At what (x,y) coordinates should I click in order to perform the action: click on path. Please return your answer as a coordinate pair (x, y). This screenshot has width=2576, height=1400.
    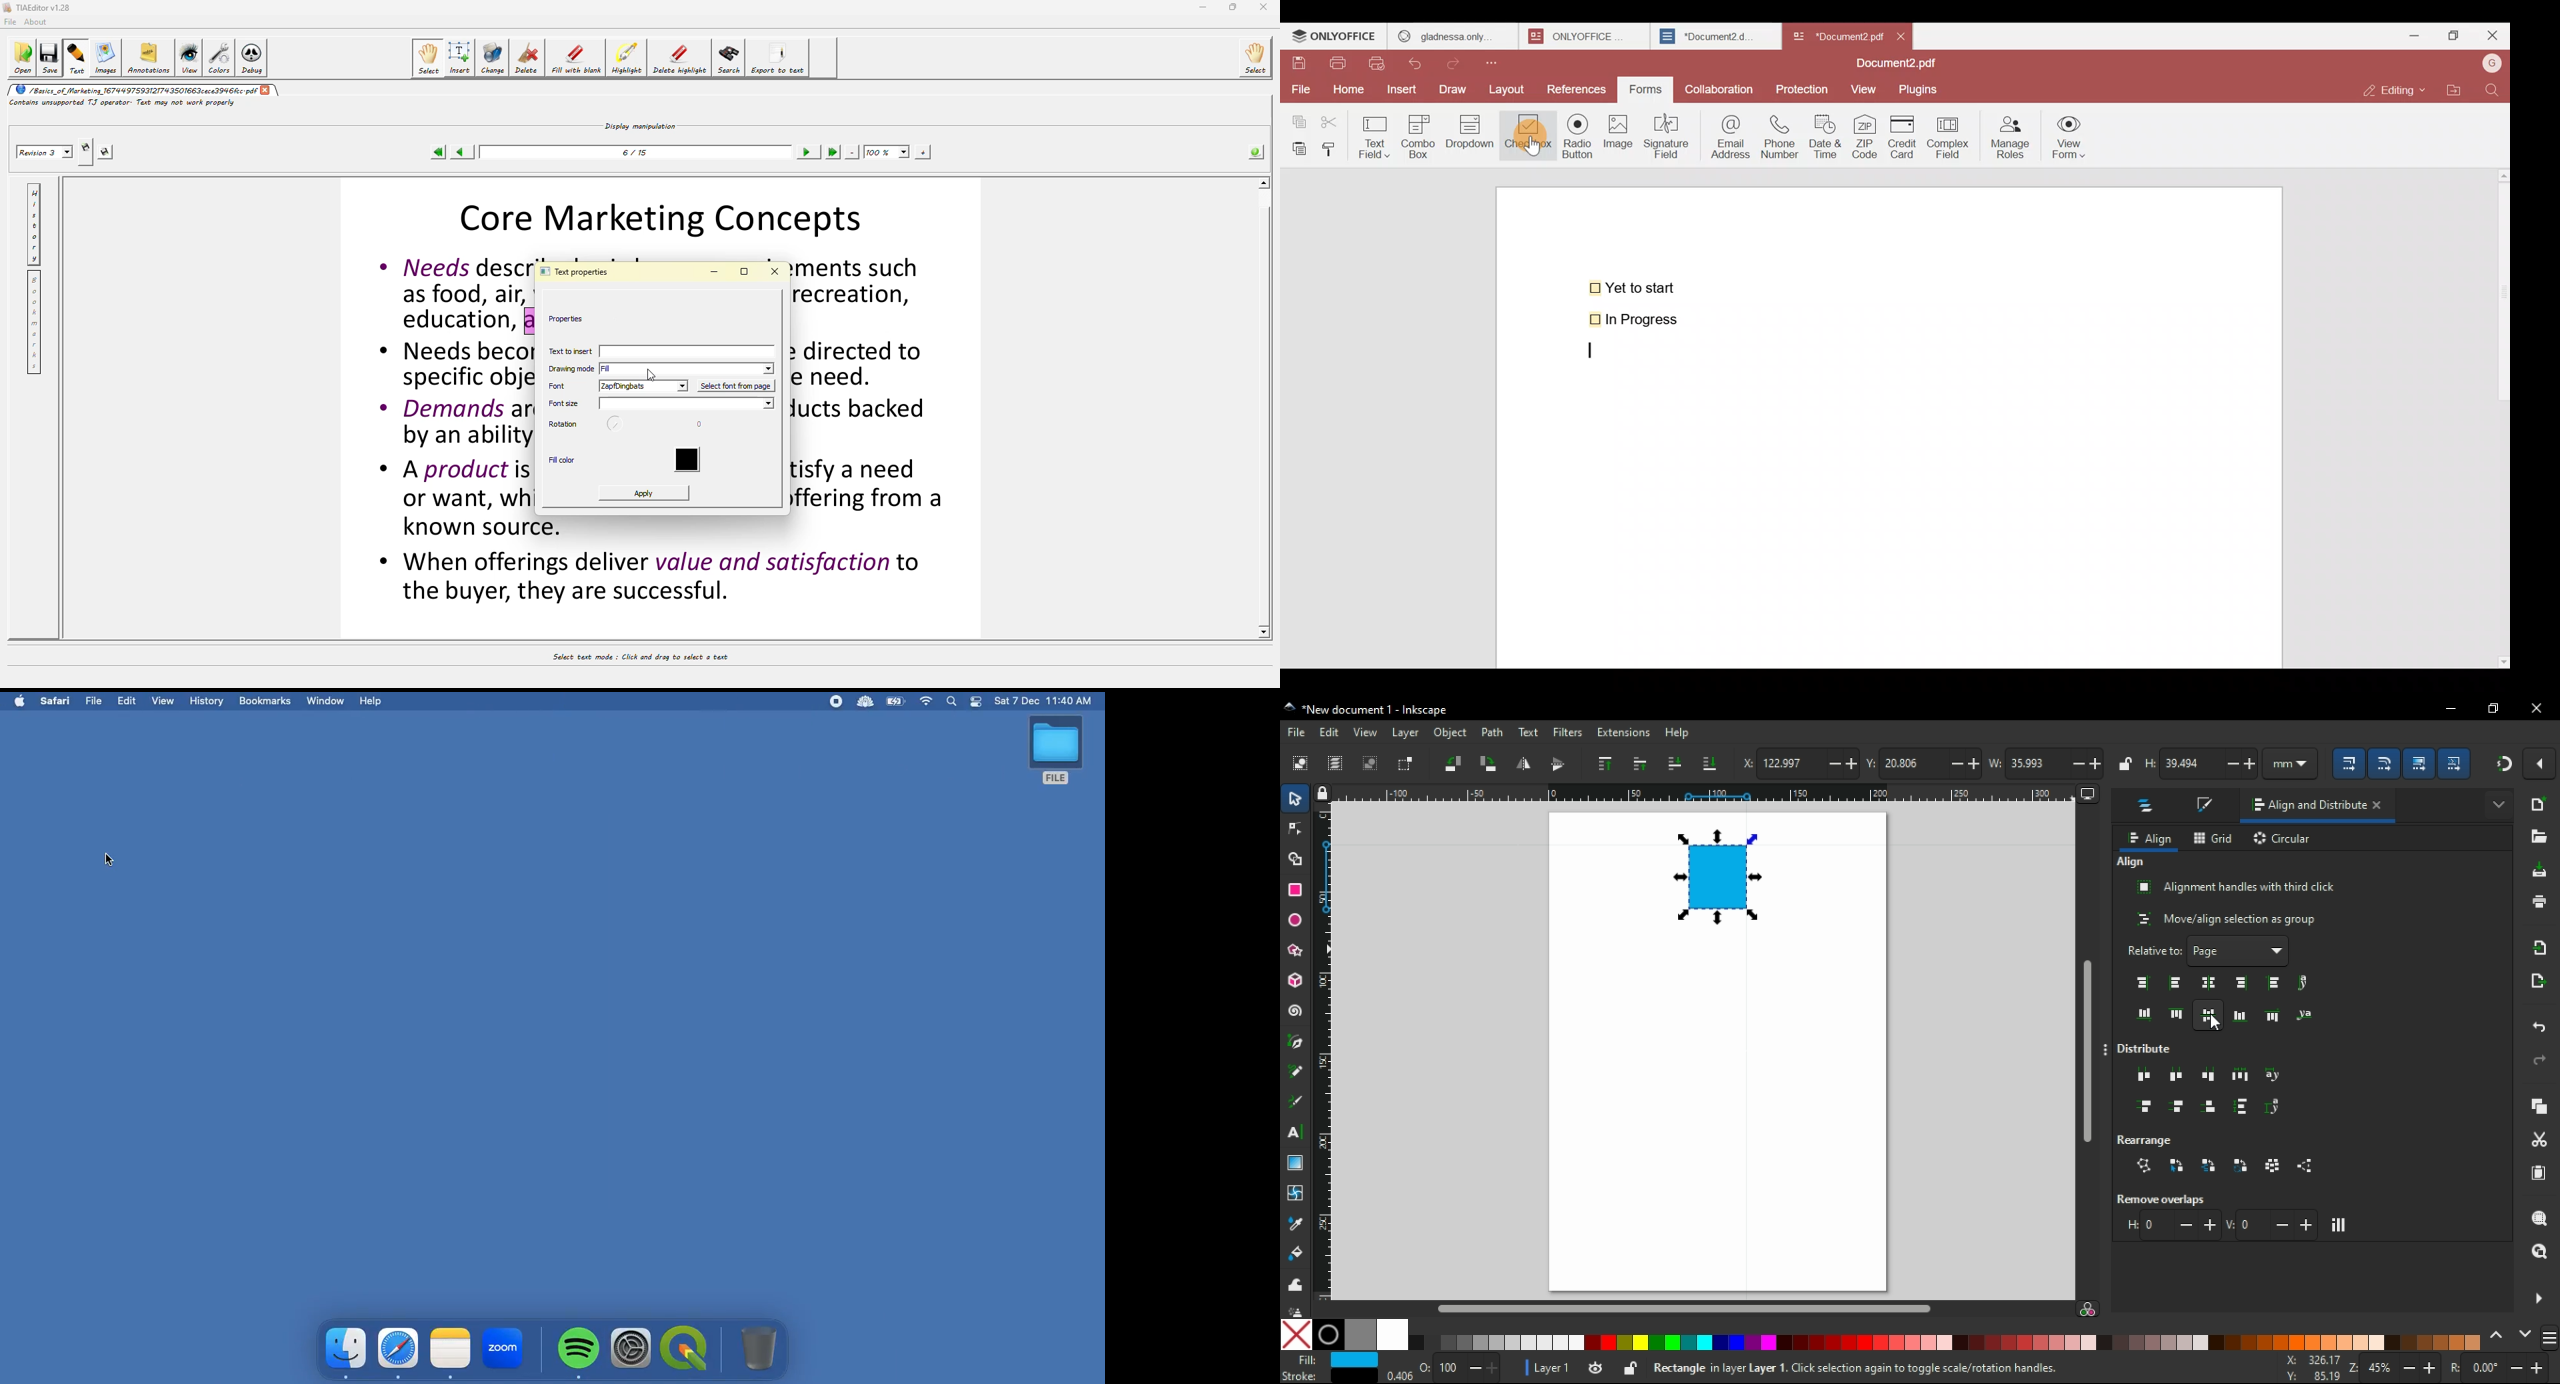
    Looking at the image, I should click on (1493, 733).